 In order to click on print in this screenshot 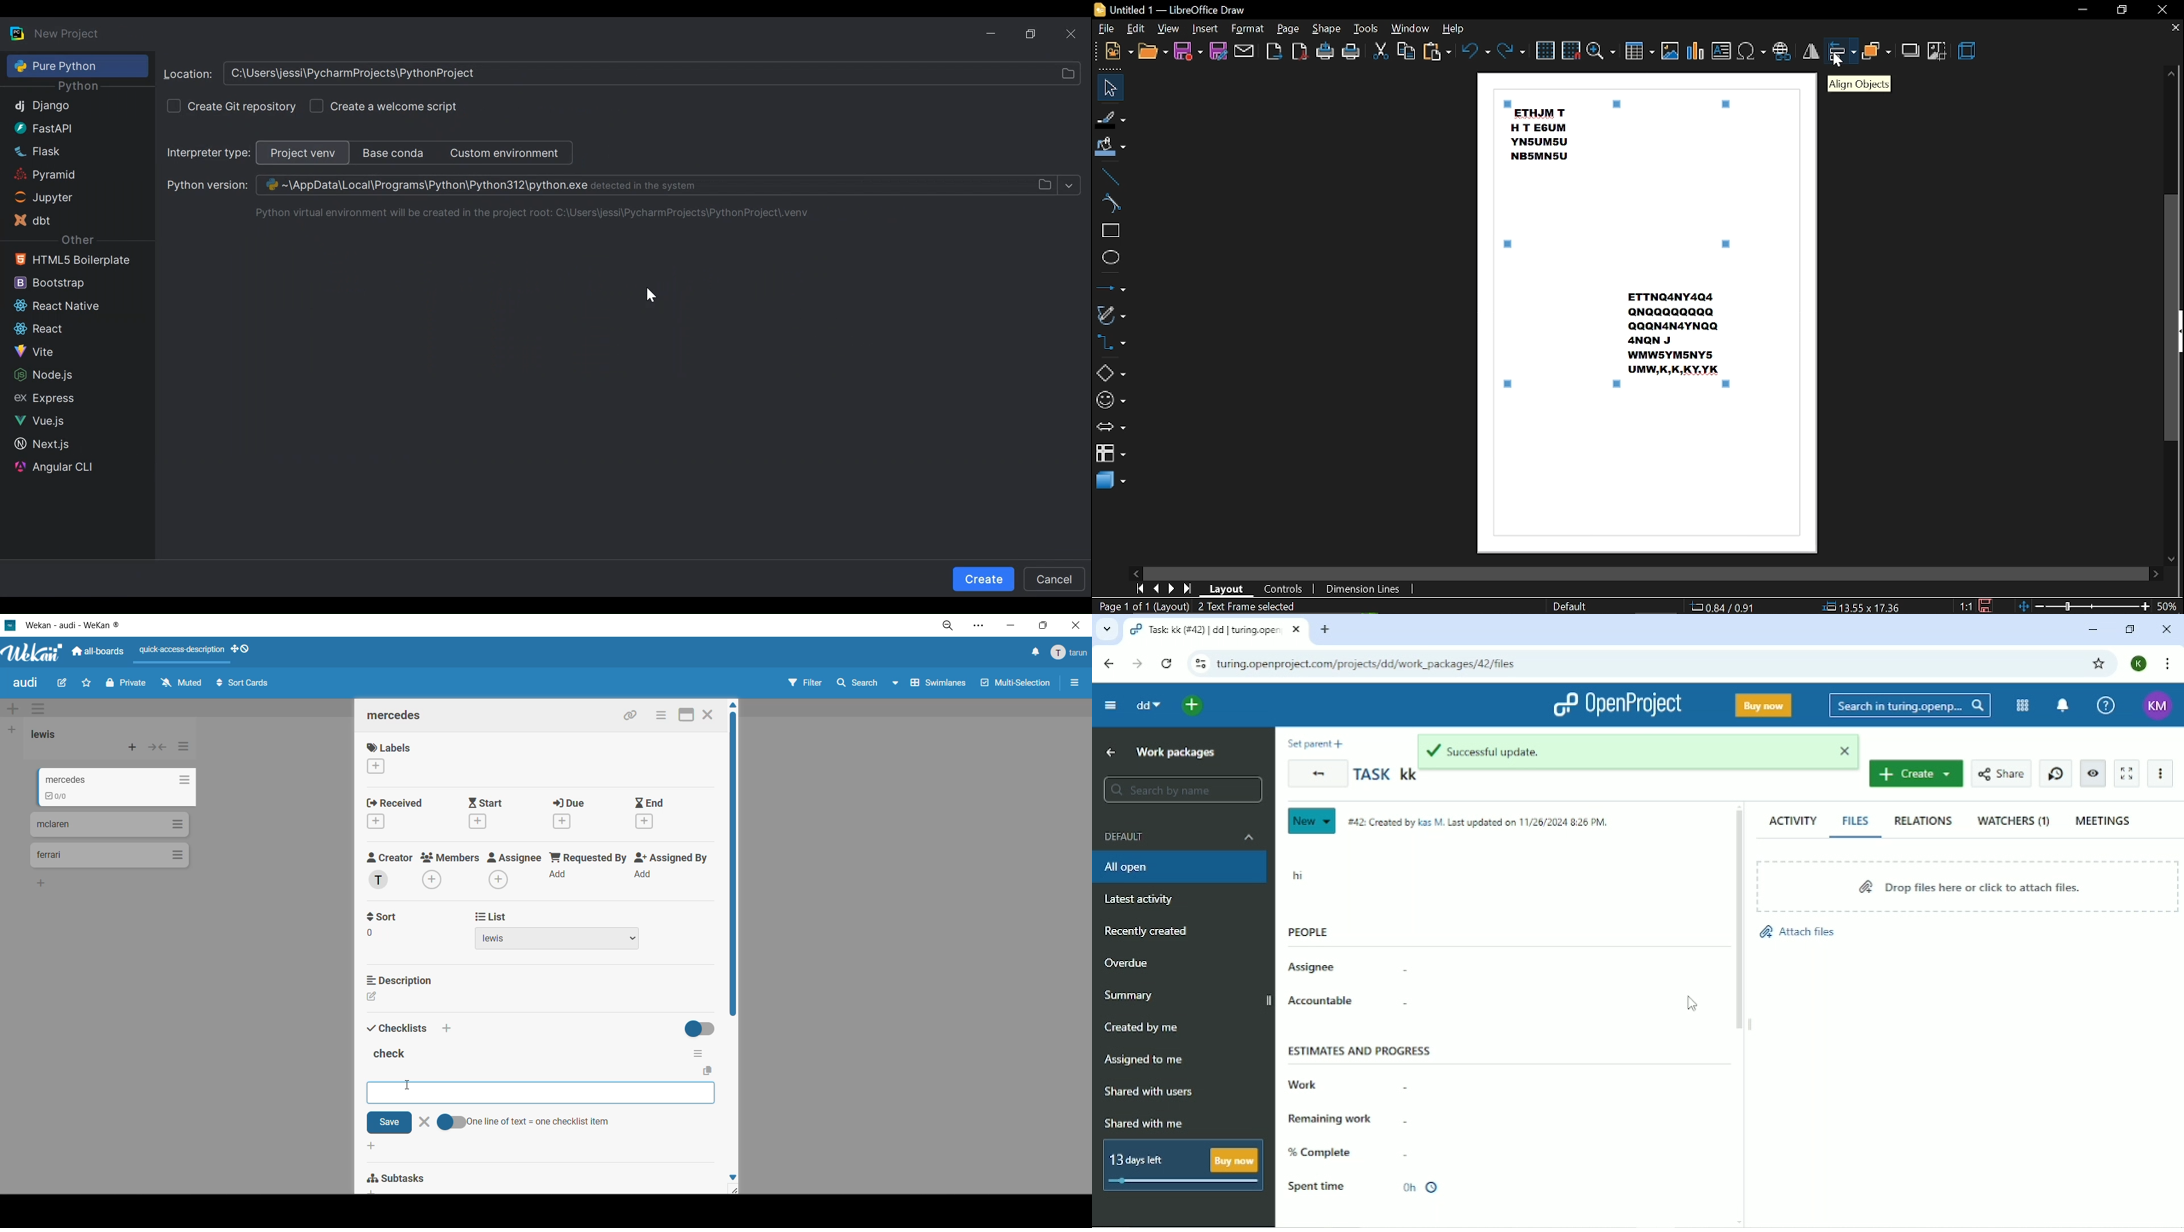, I will do `click(1352, 52)`.